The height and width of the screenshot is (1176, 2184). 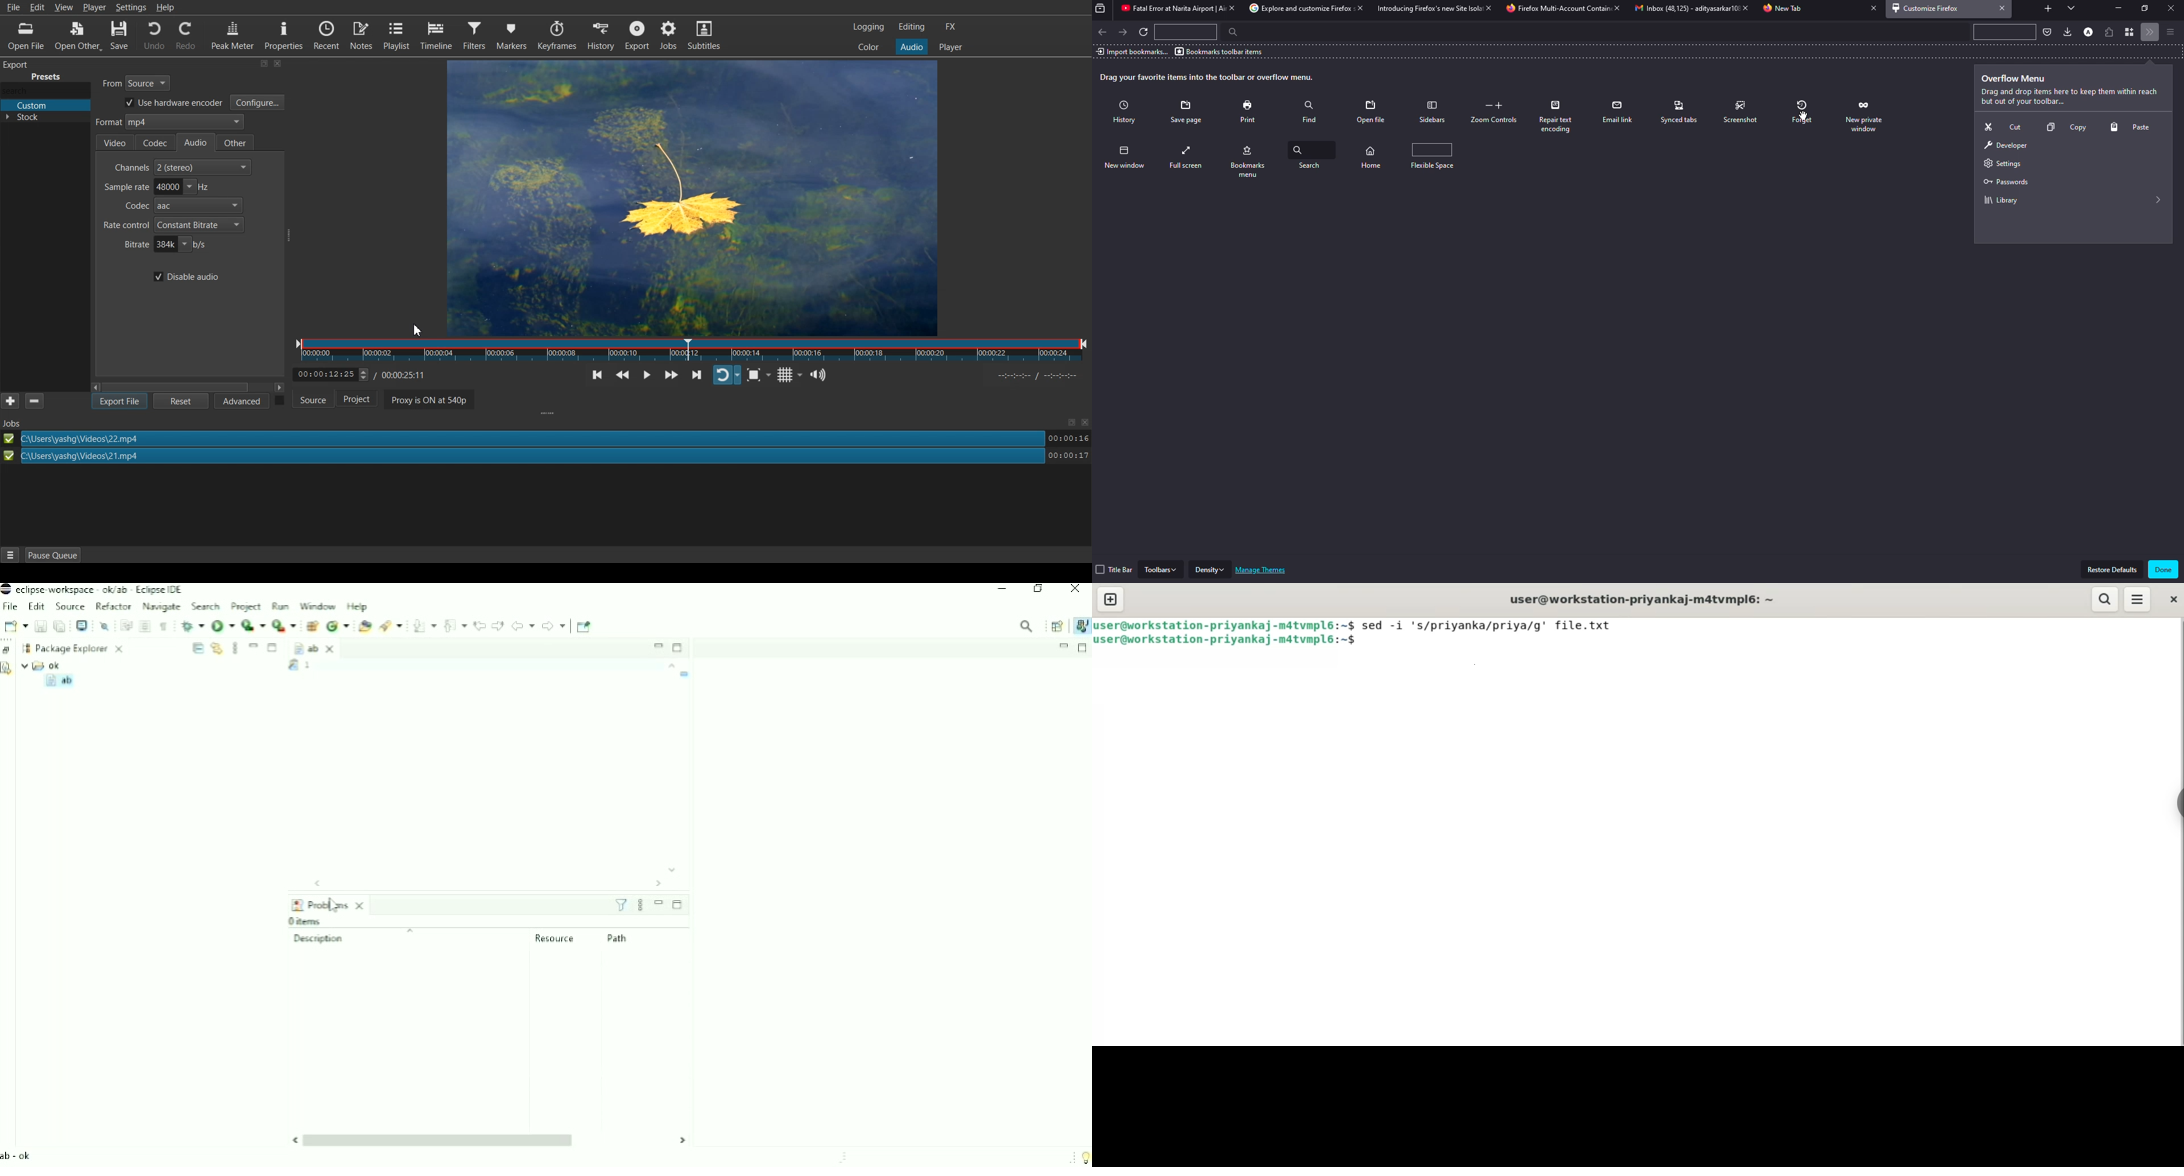 I want to click on Toggle play or pause, so click(x=648, y=377).